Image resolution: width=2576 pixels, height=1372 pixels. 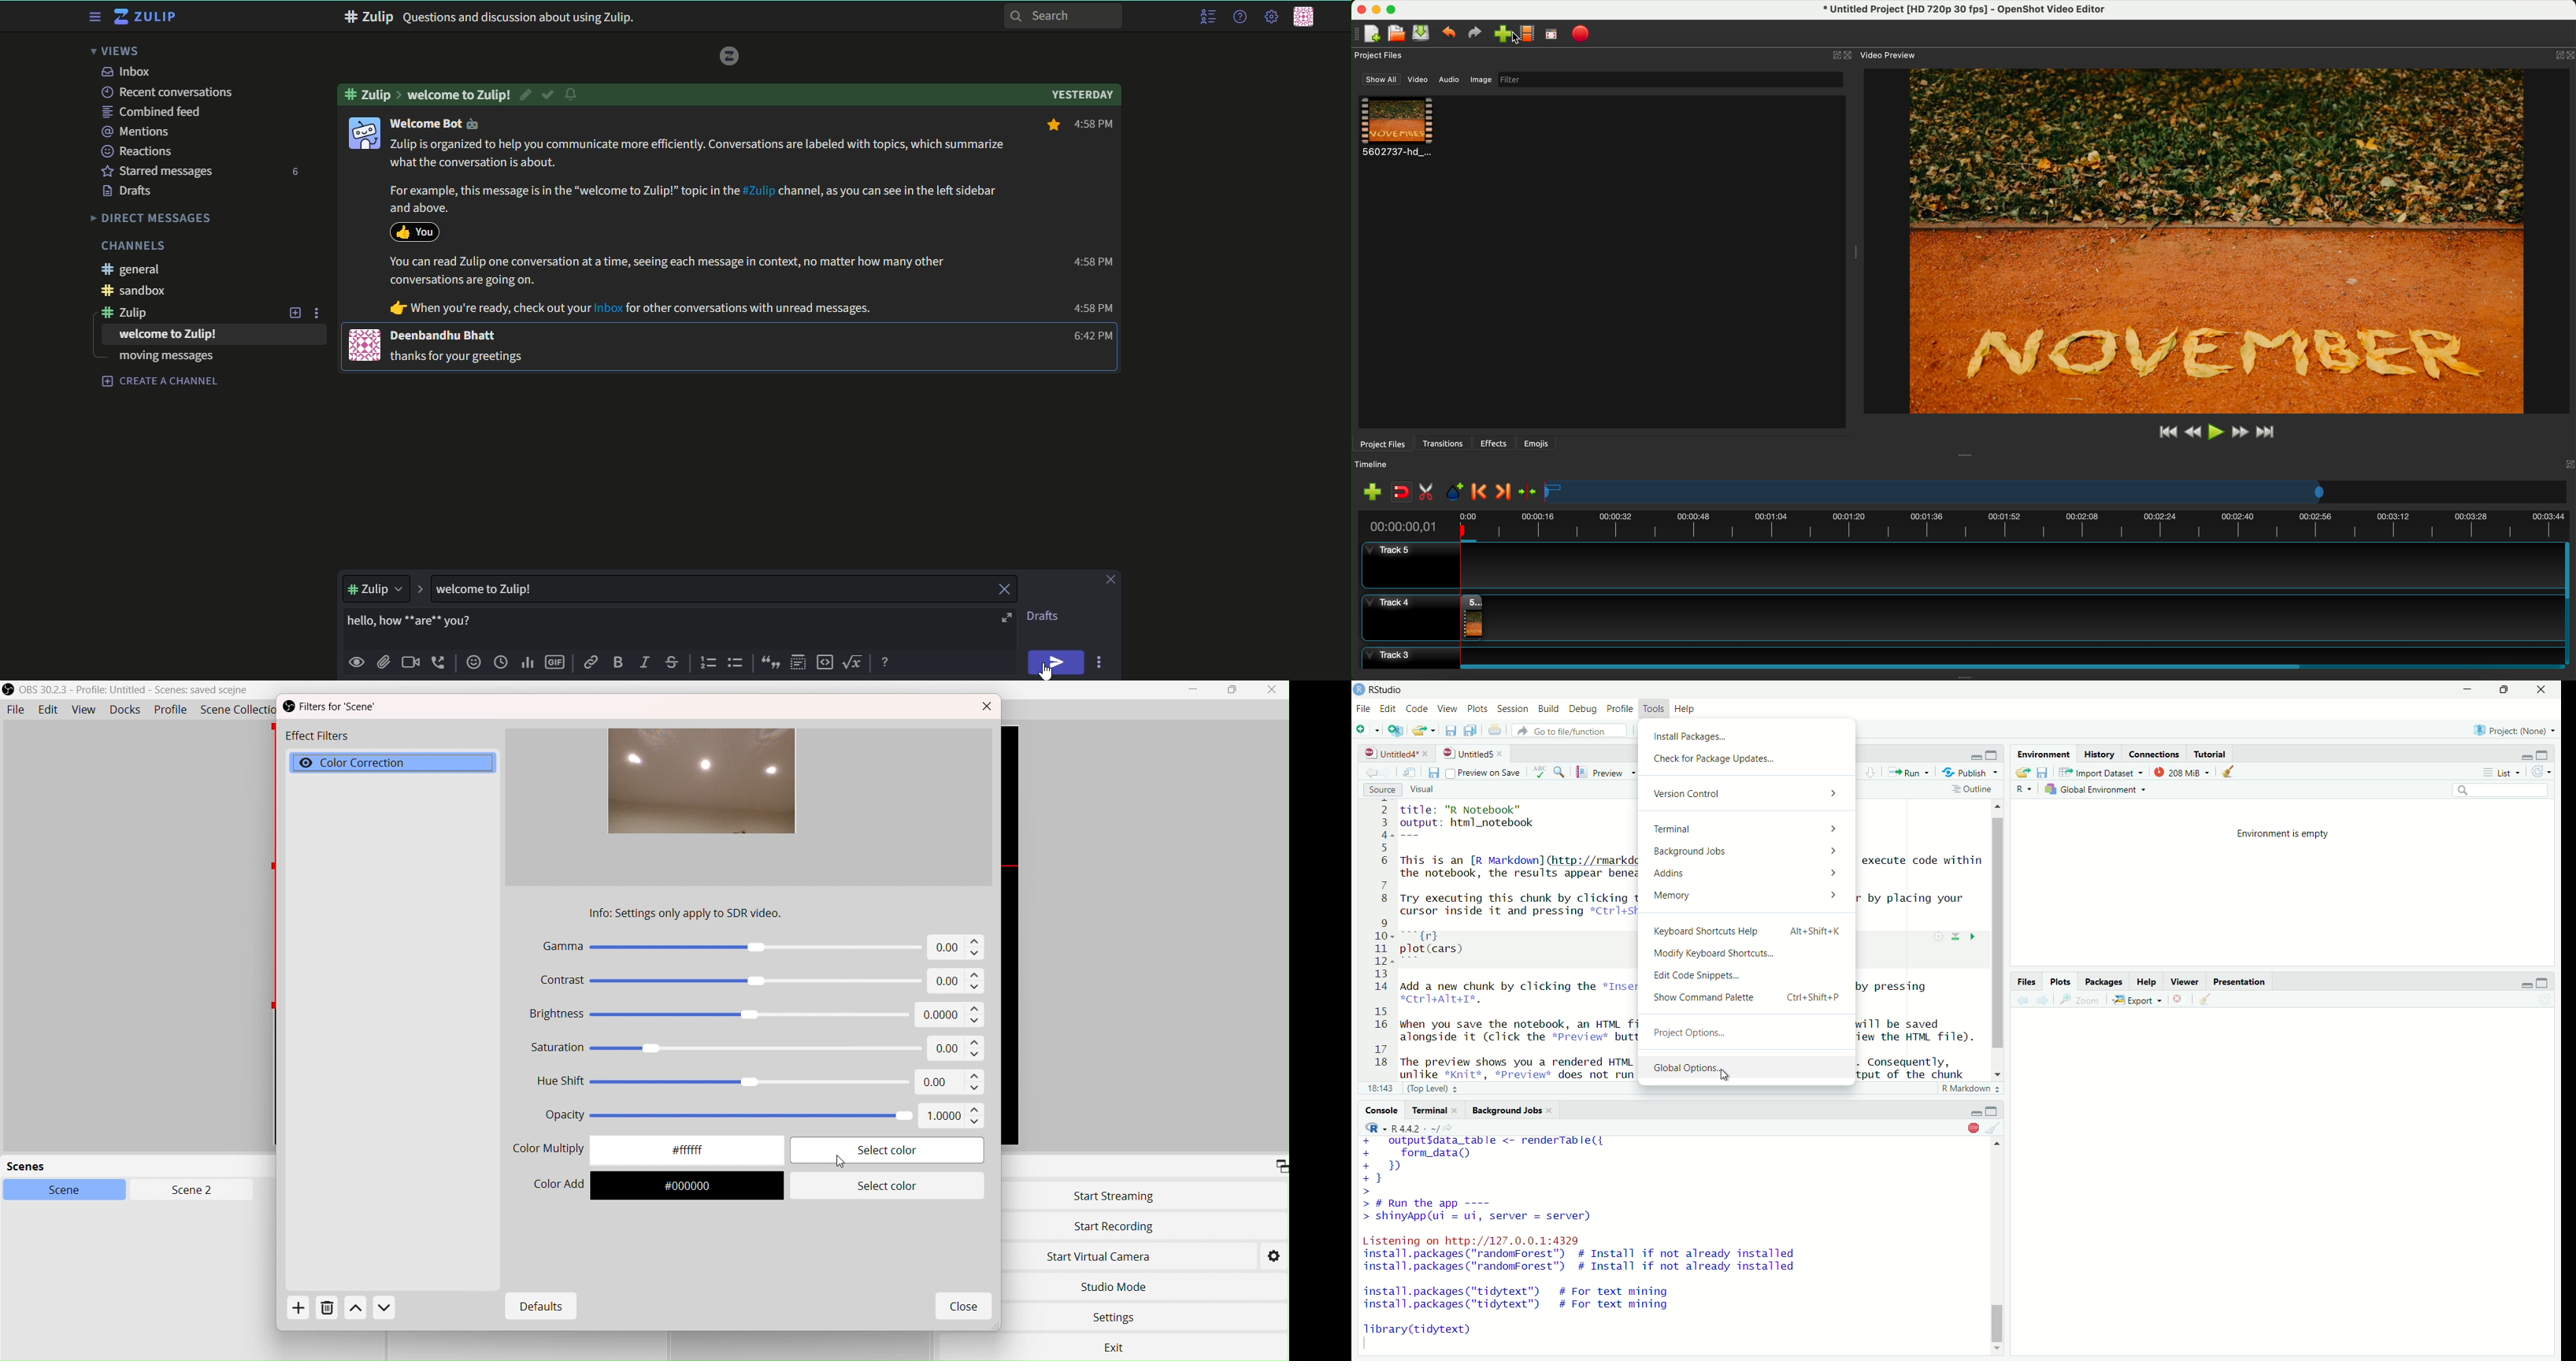 What do you see at coordinates (1971, 790) in the screenshot?
I see `Outline` at bounding box center [1971, 790].